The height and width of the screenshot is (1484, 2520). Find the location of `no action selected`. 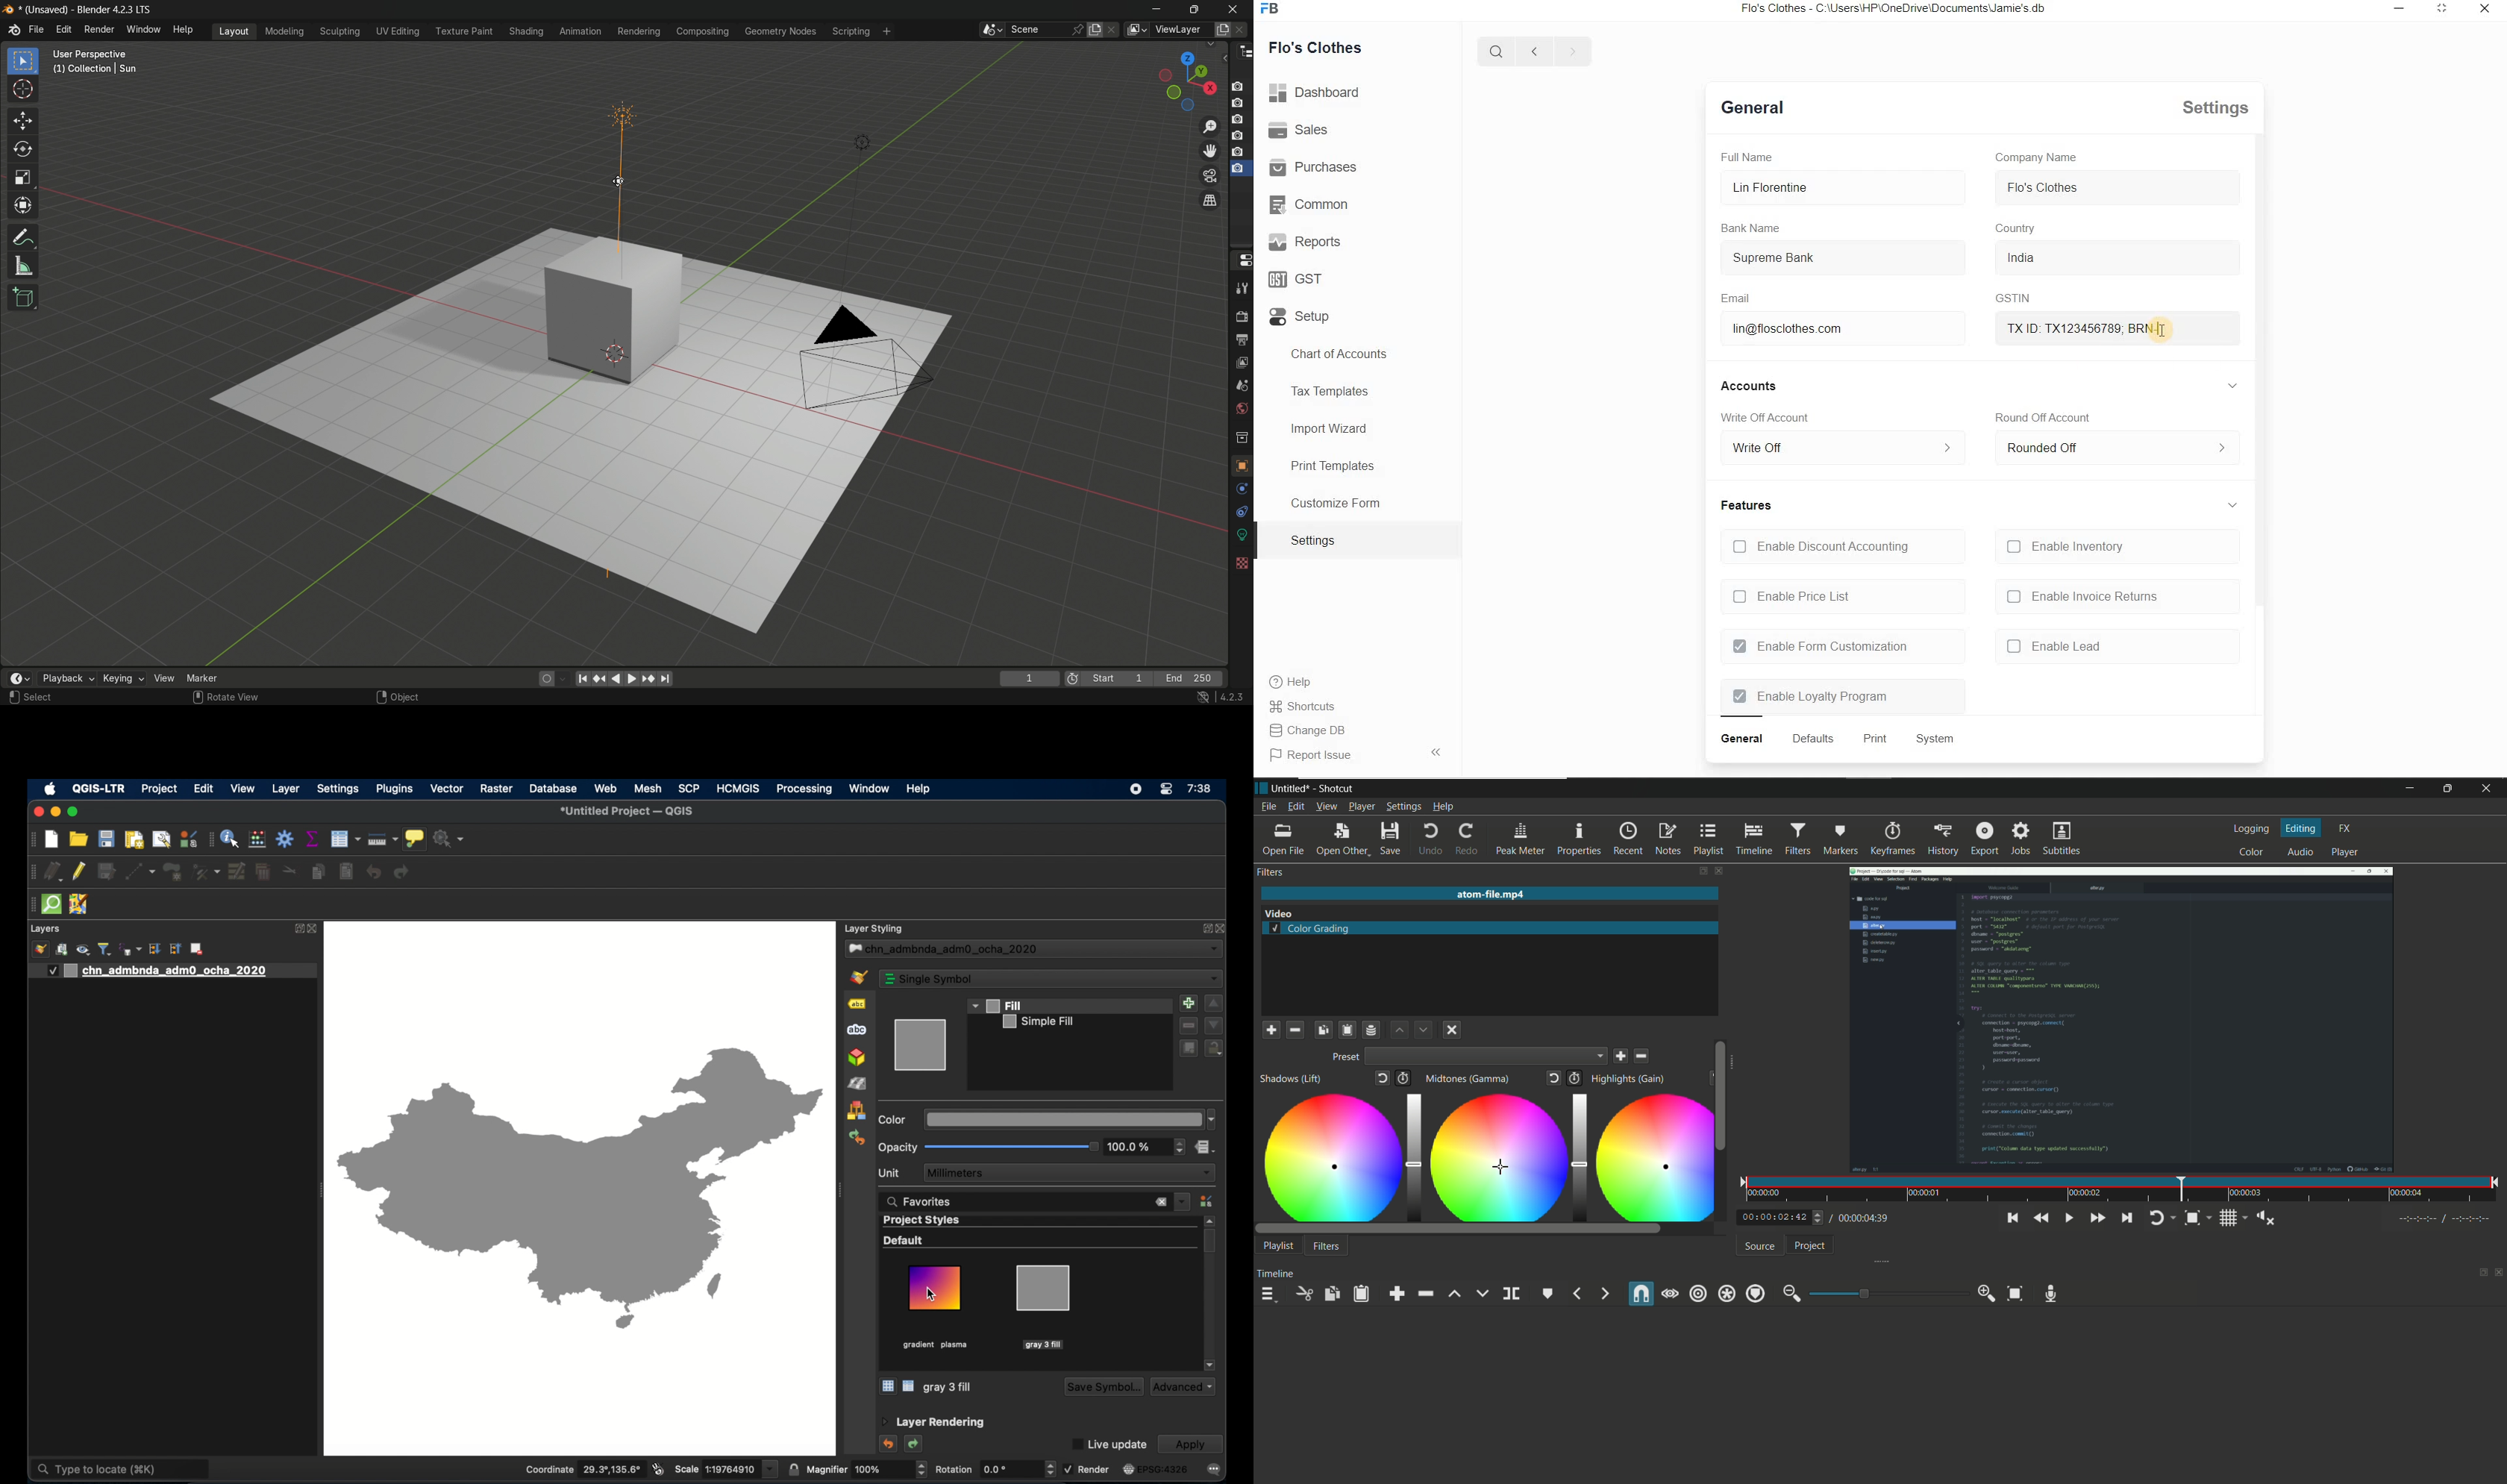

no action selected is located at coordinates (449, 839).